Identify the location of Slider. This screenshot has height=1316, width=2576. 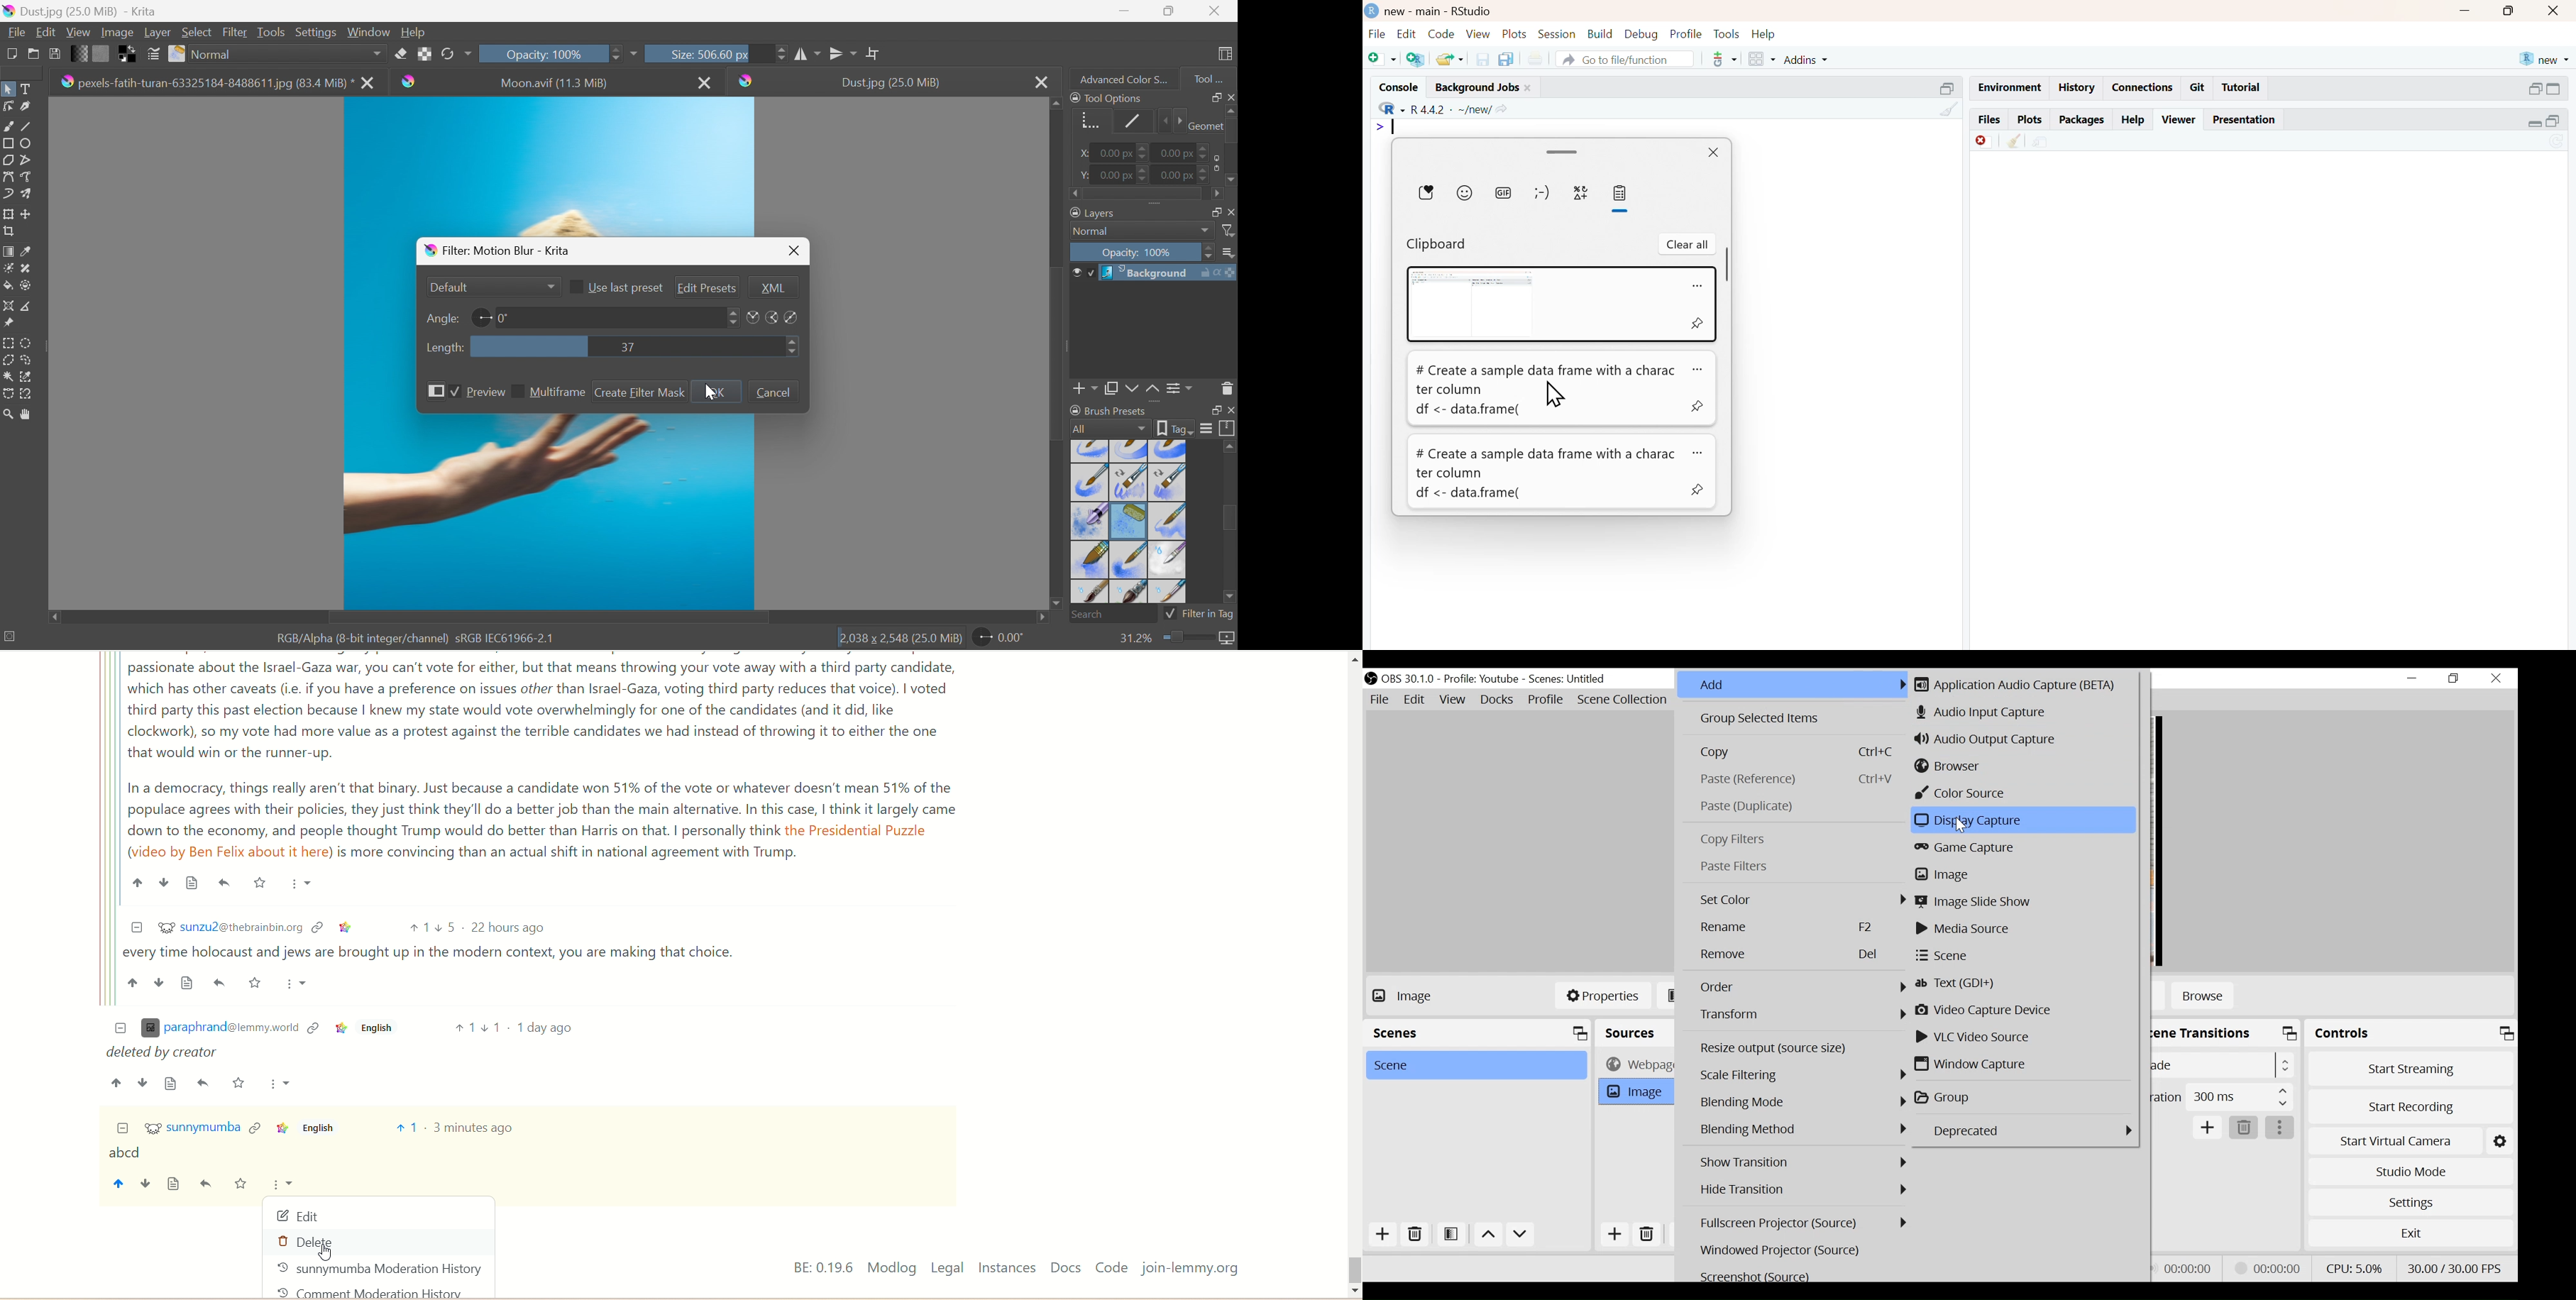
(1230, 146).